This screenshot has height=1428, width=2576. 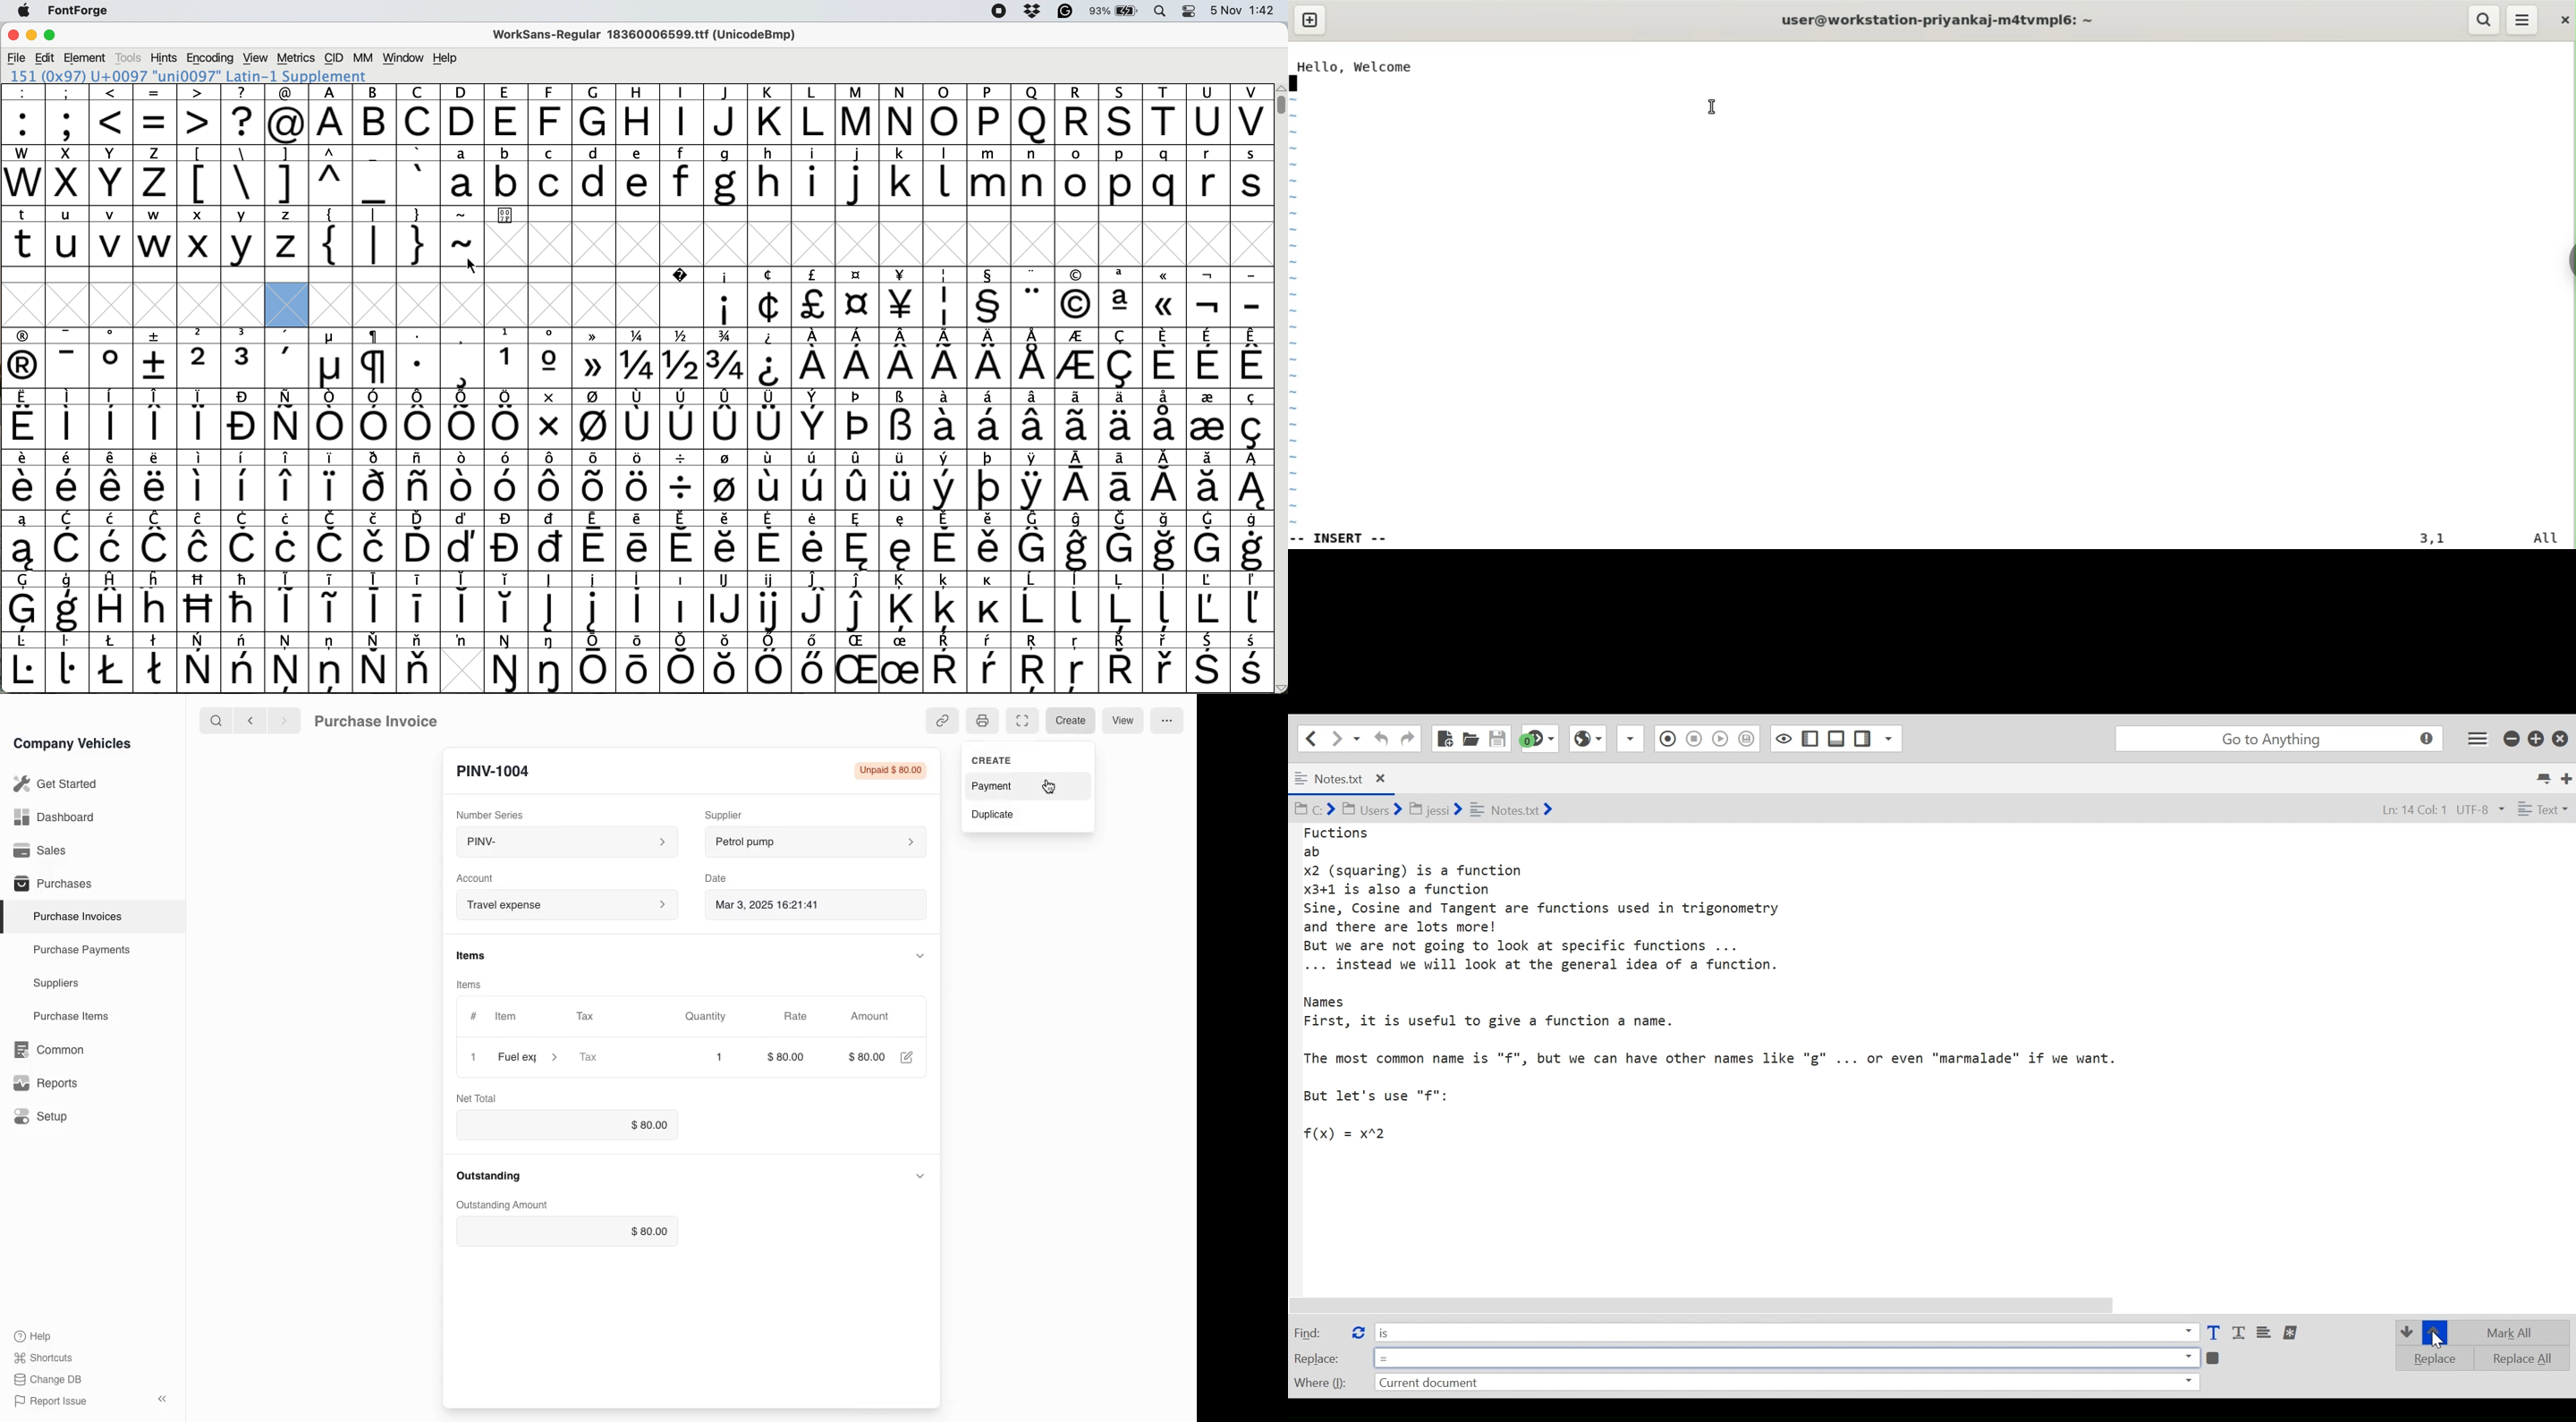 I want to click on CREATE, so click(x=1025, y=759).